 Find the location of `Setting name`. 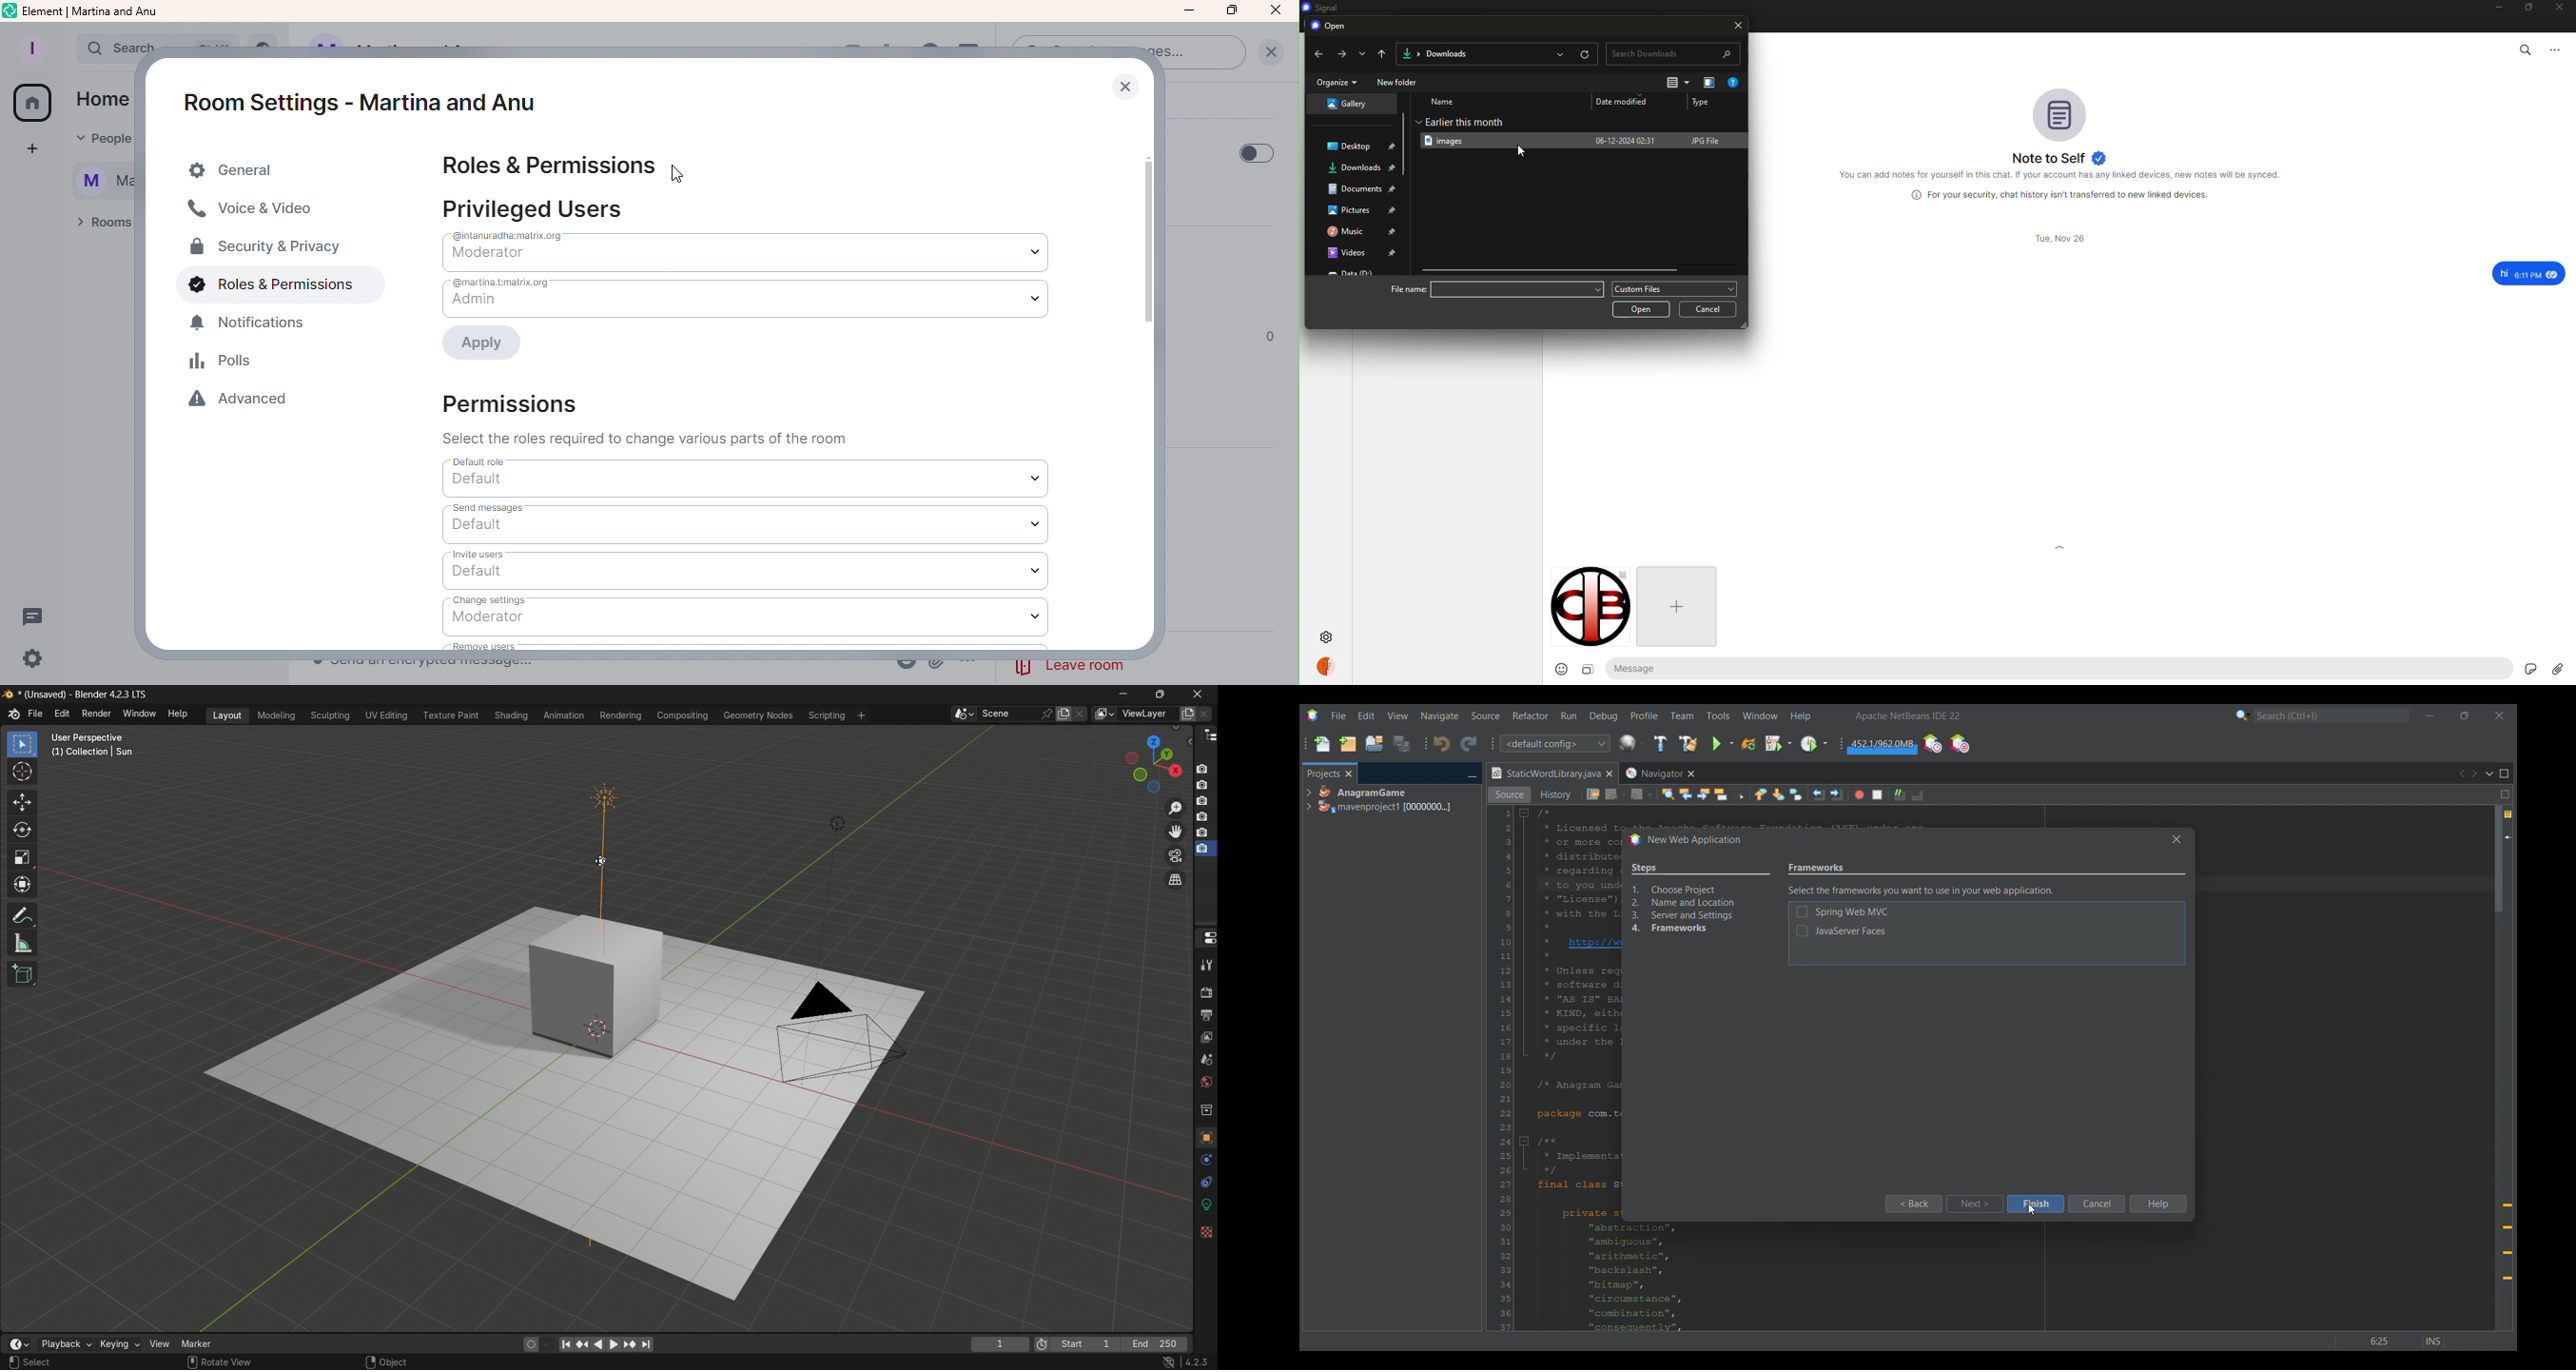

Setting name is located at coordinates (1818, 868).